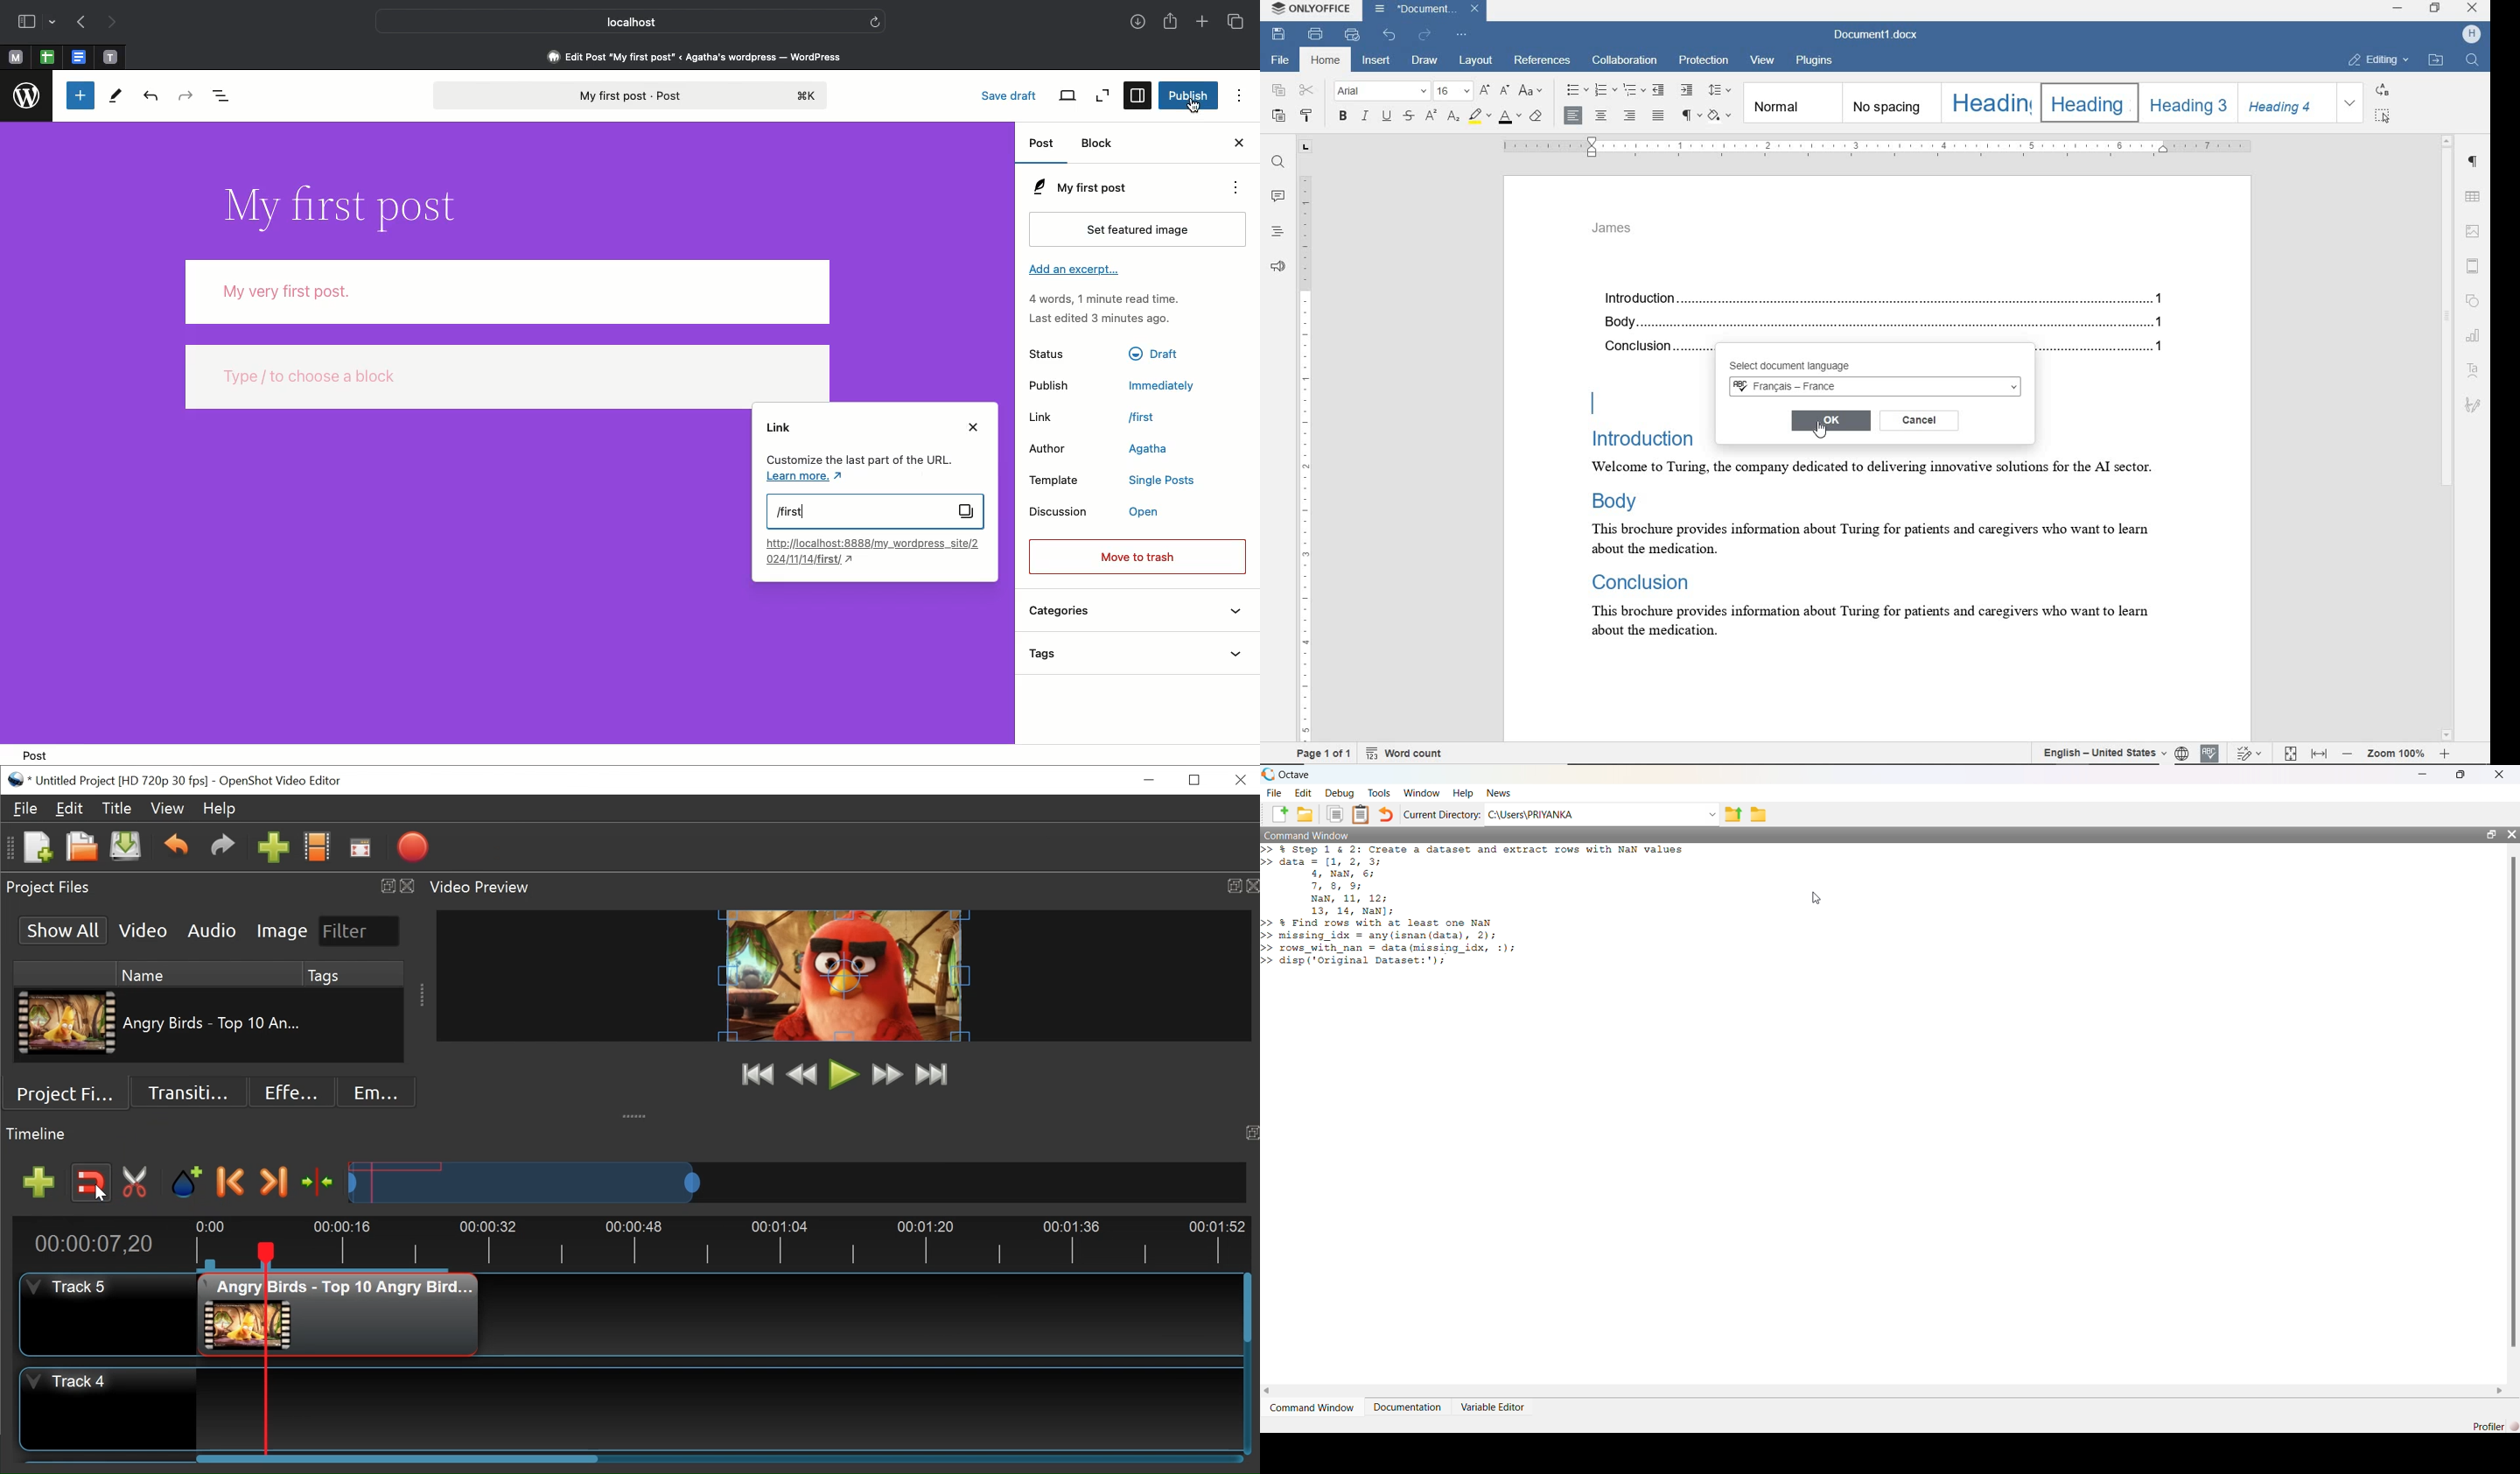  I want to click on cut, so click(1308, 91).